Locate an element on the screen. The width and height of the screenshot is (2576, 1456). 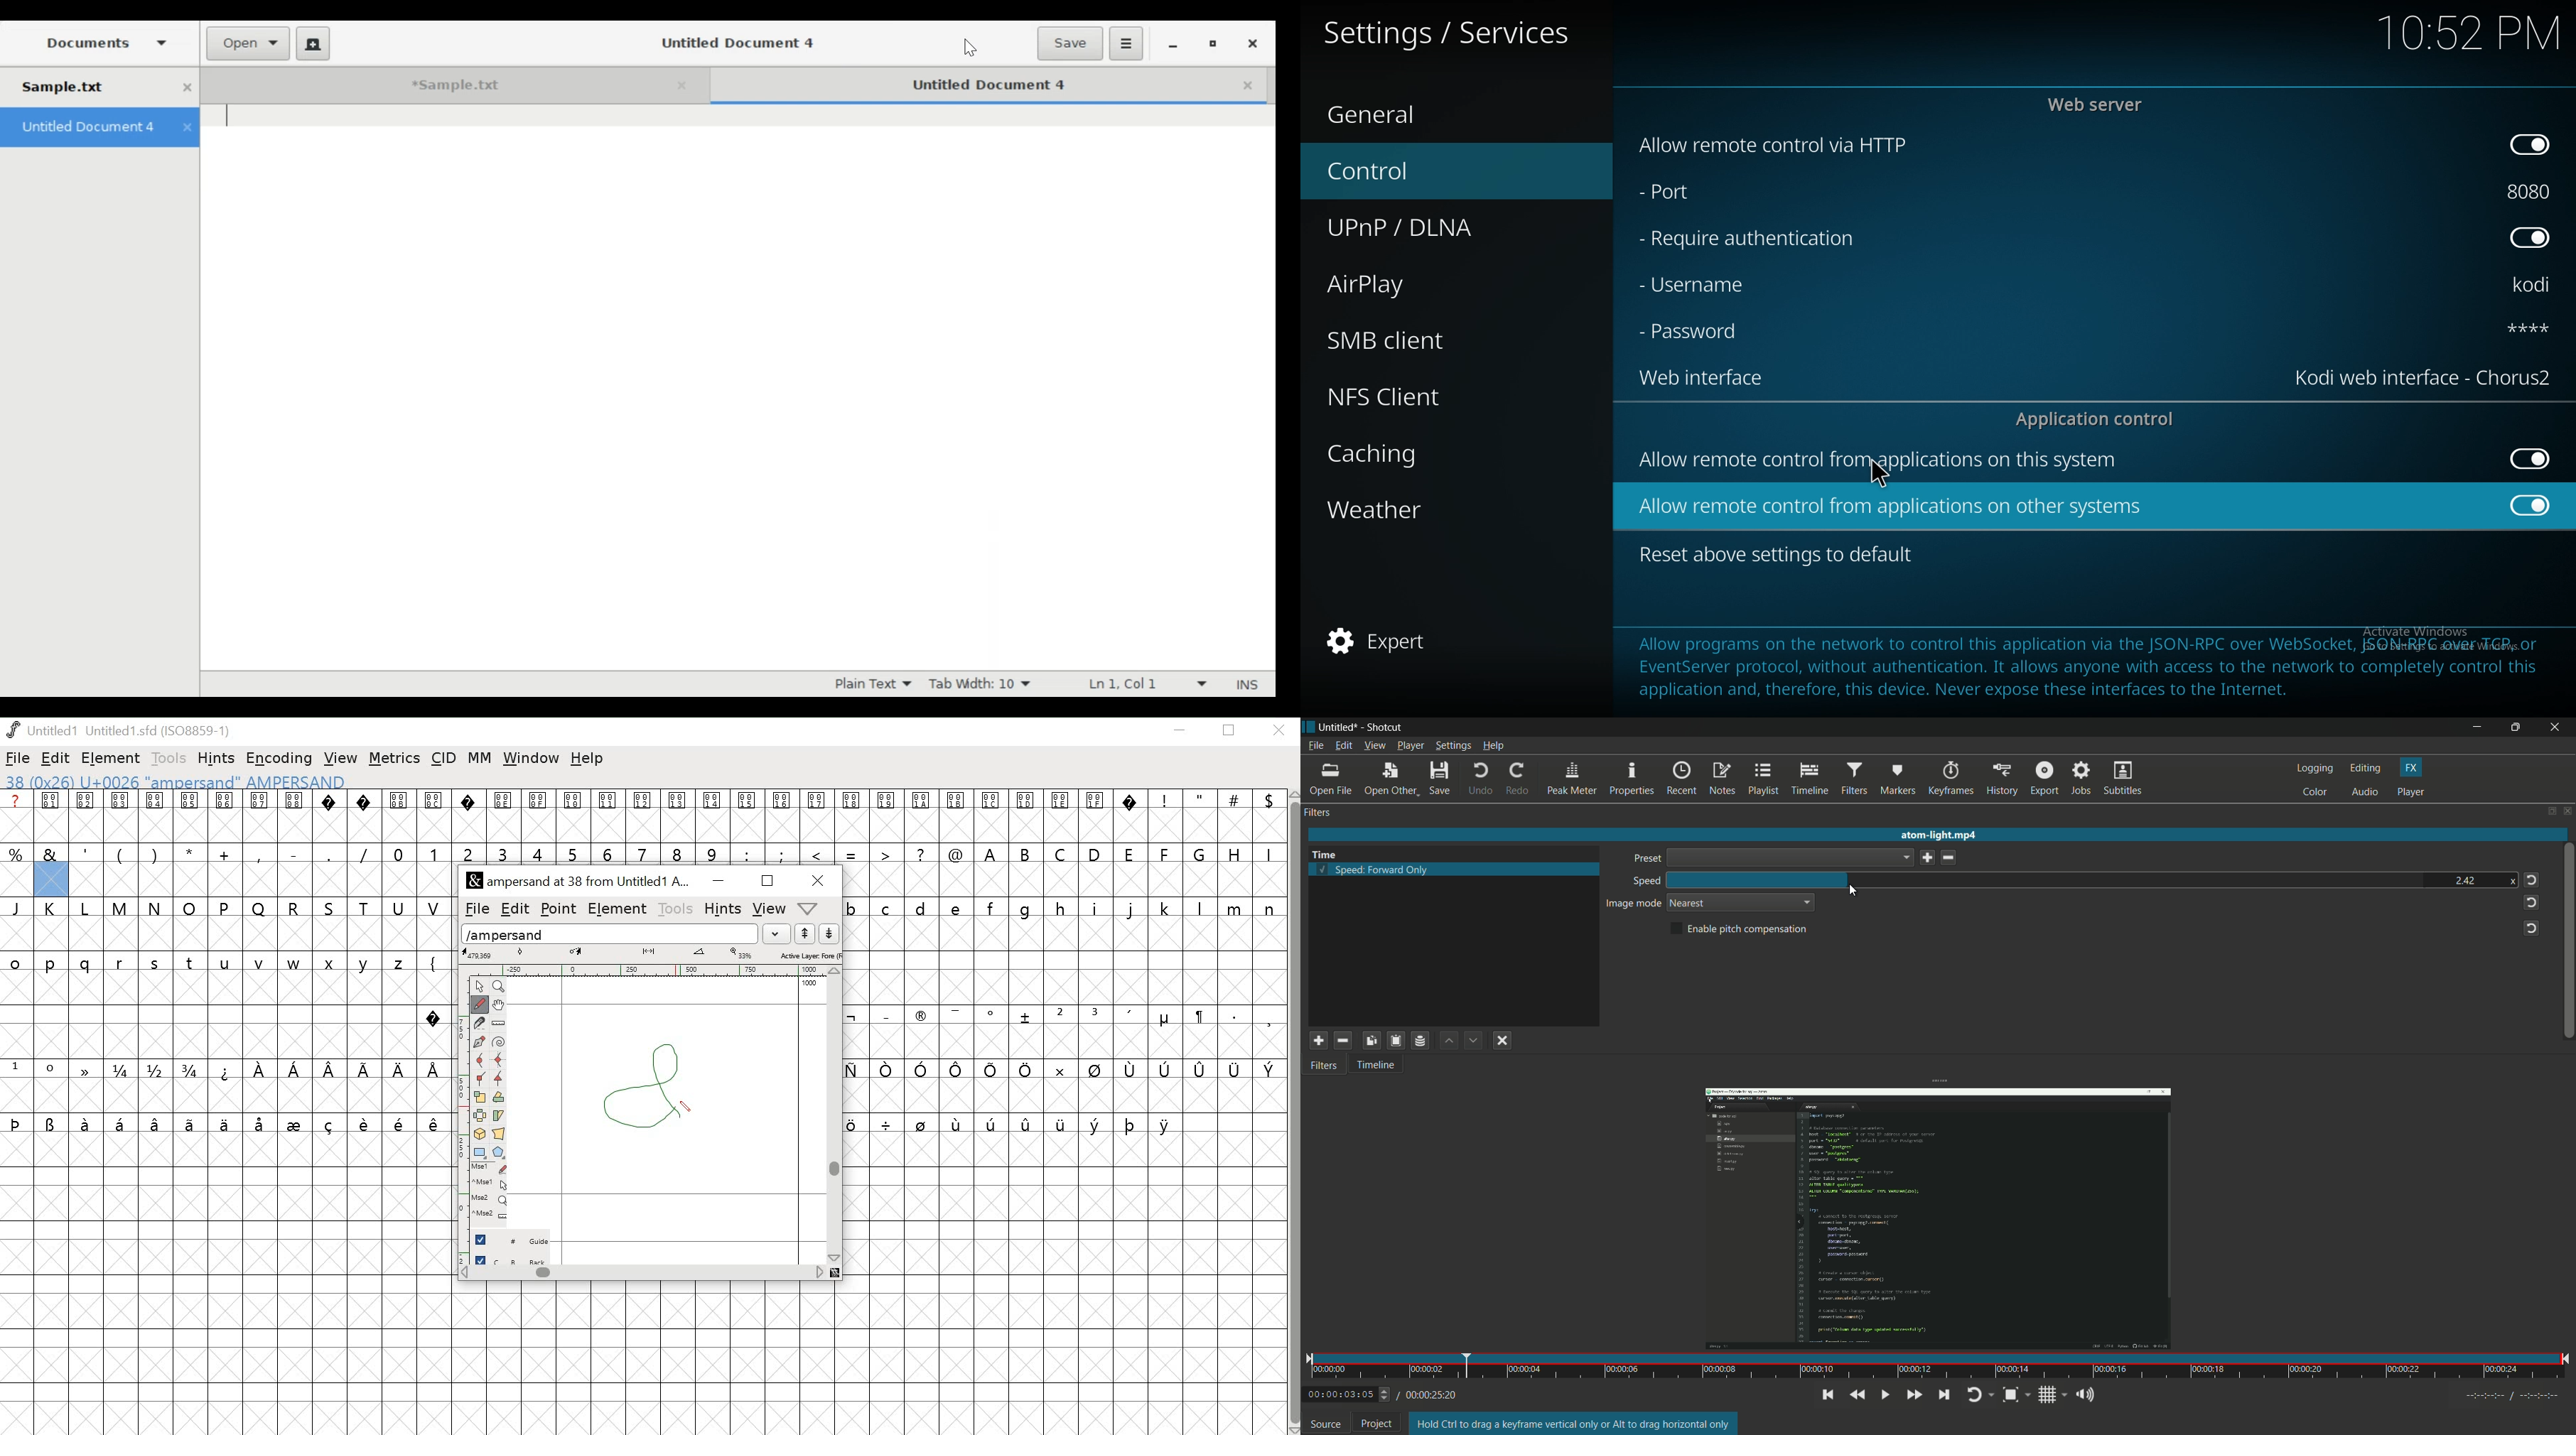
vertical ruler is located at coordinates (456, 1117).